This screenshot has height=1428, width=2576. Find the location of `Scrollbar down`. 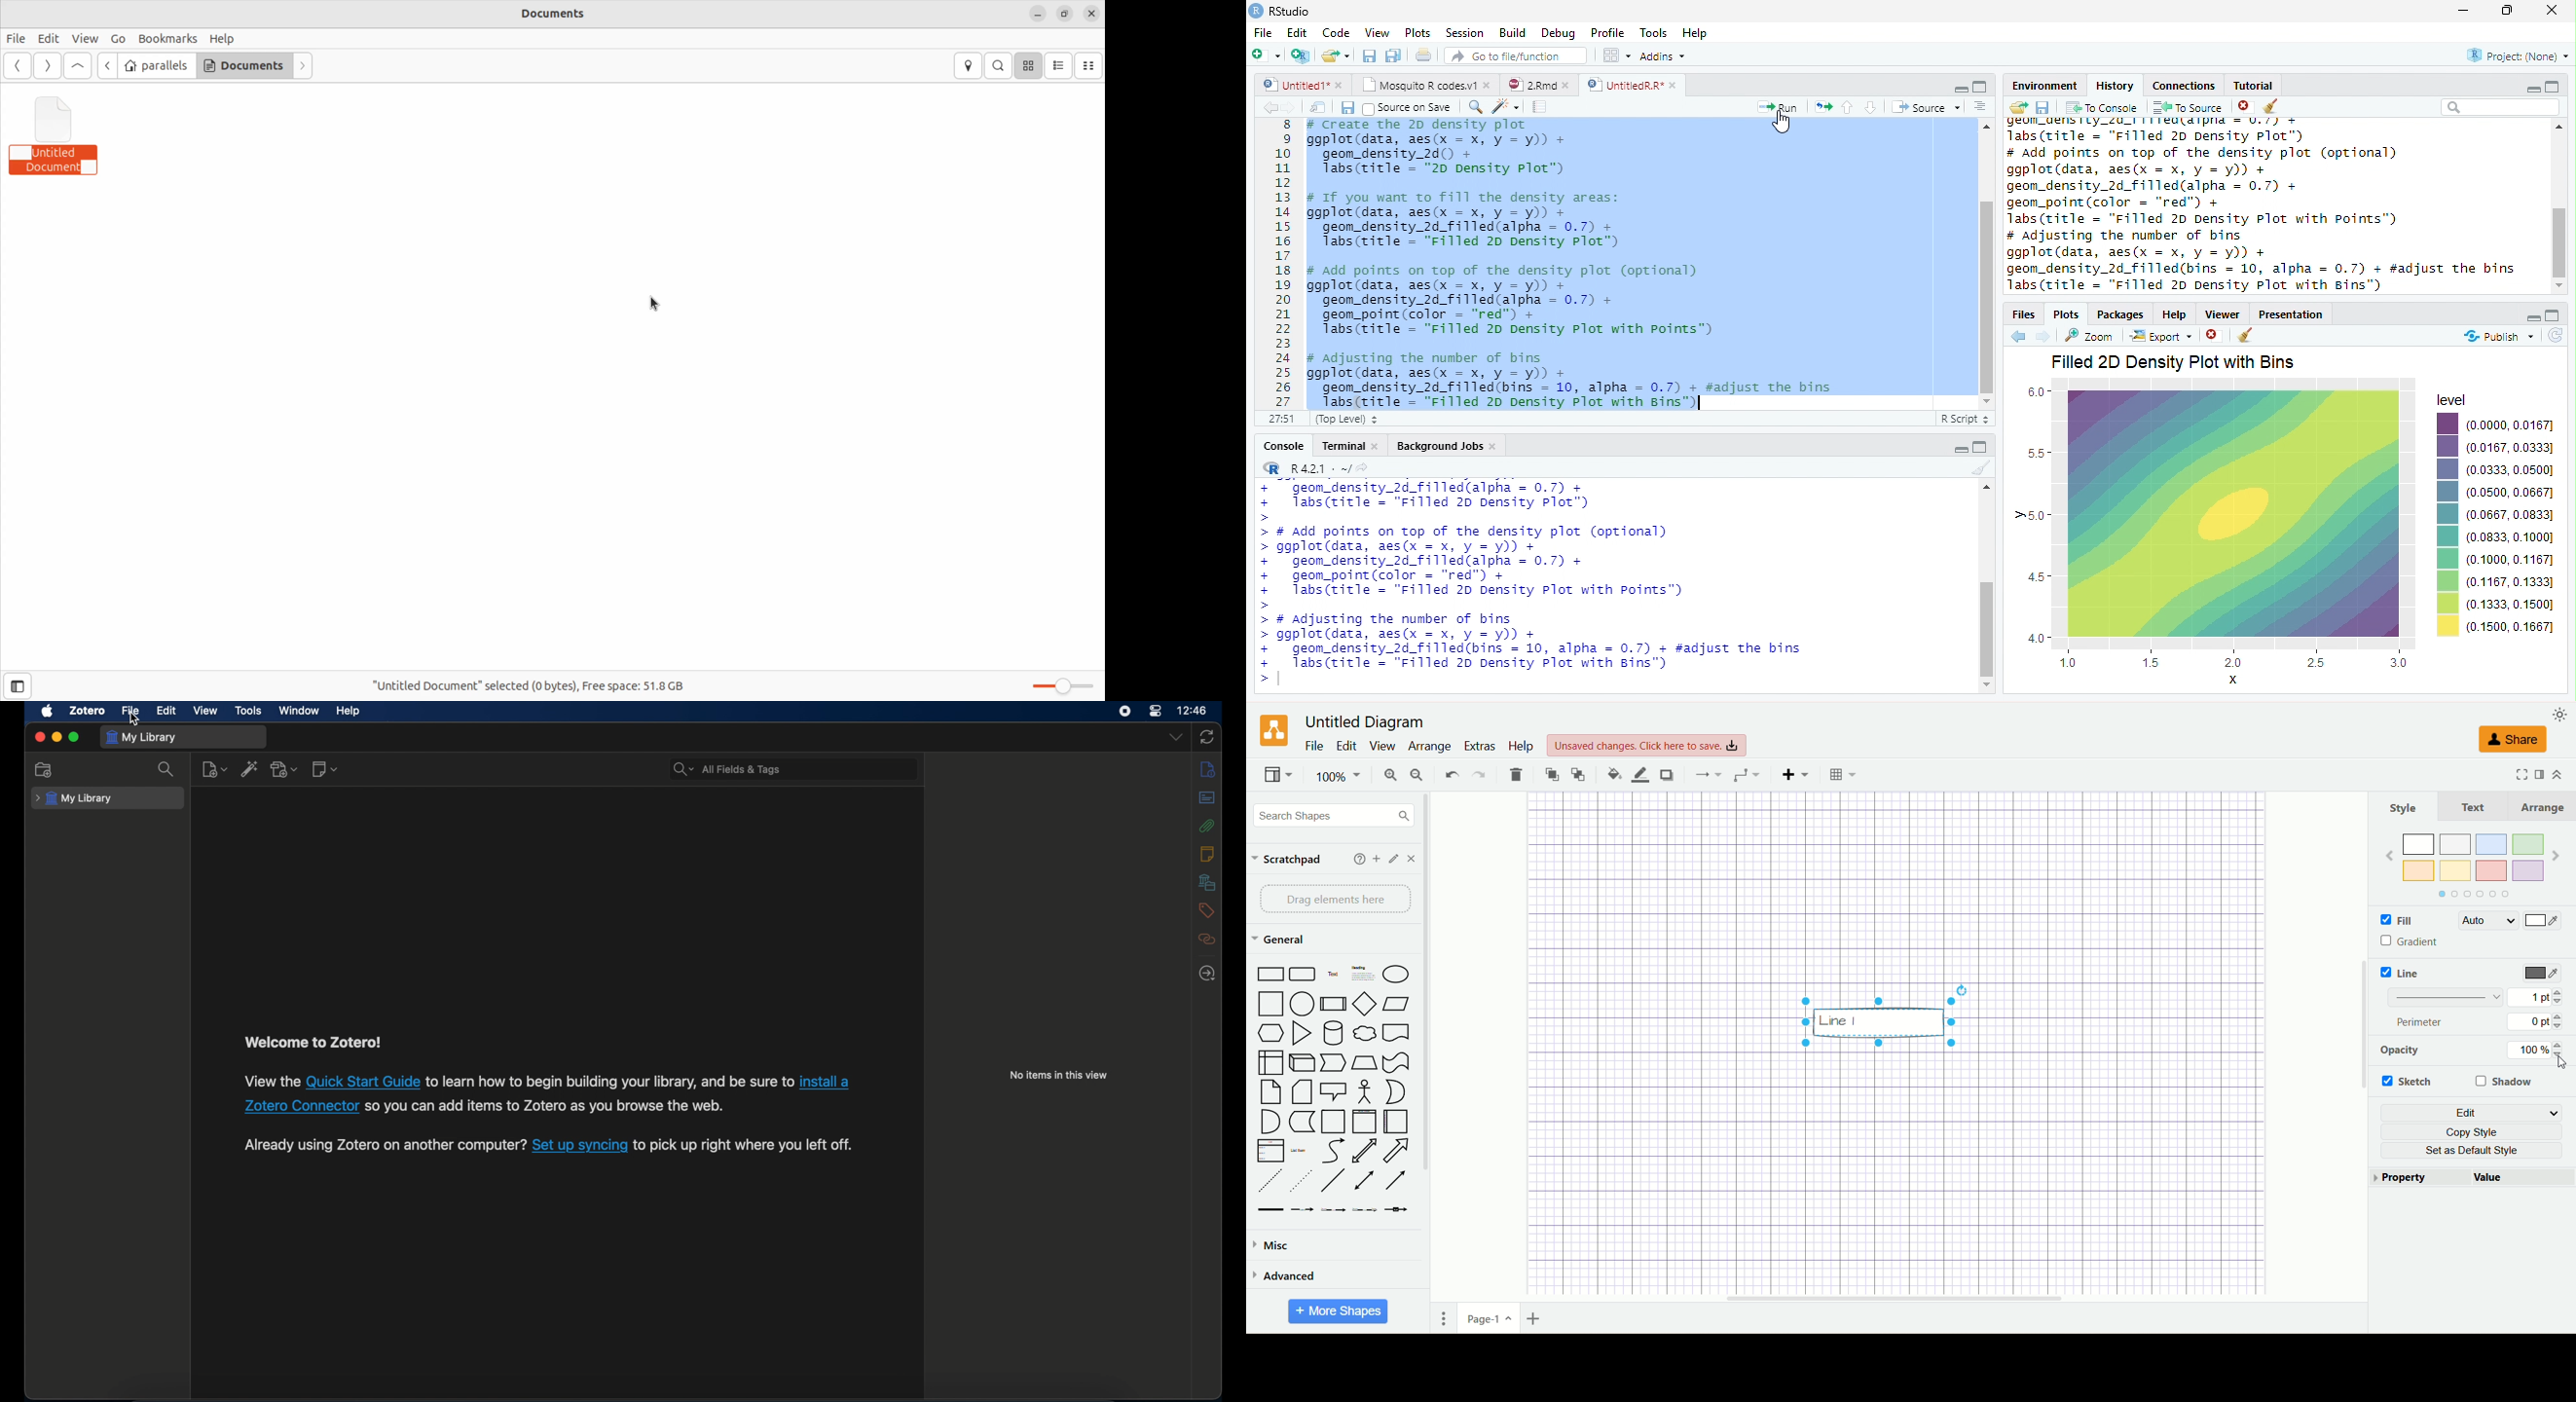

Scrollbar down is located at coordinates (2558, 288).